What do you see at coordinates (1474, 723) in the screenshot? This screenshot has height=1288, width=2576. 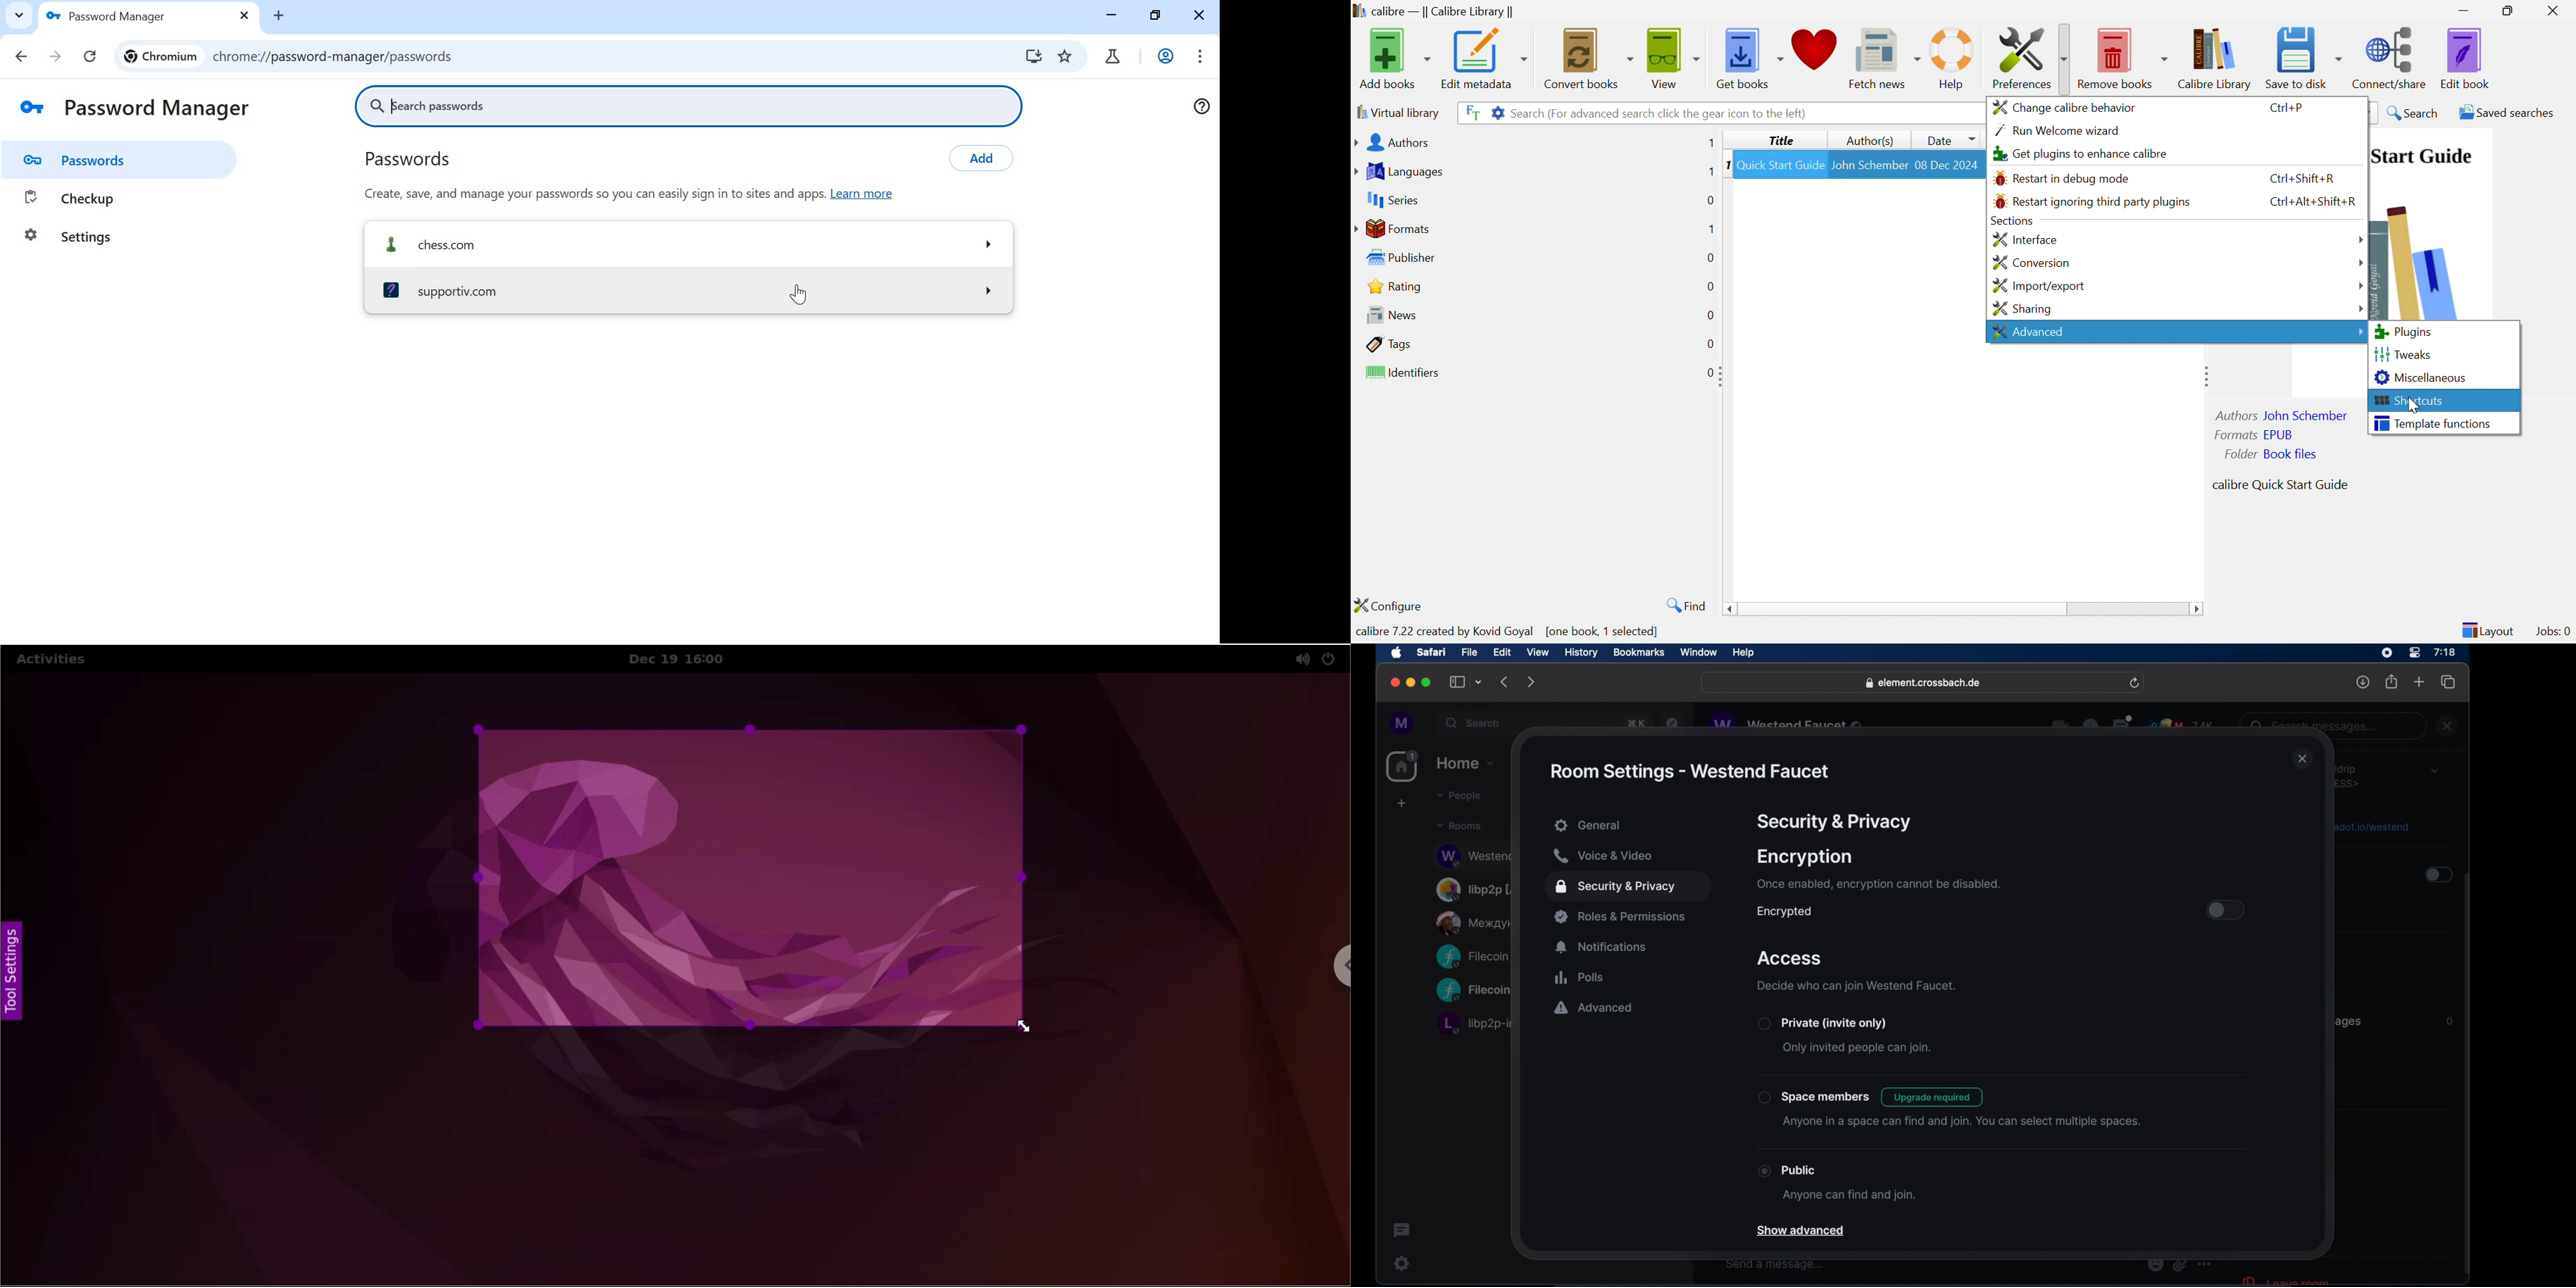 I see `search` at bounding box center [1474, 723].